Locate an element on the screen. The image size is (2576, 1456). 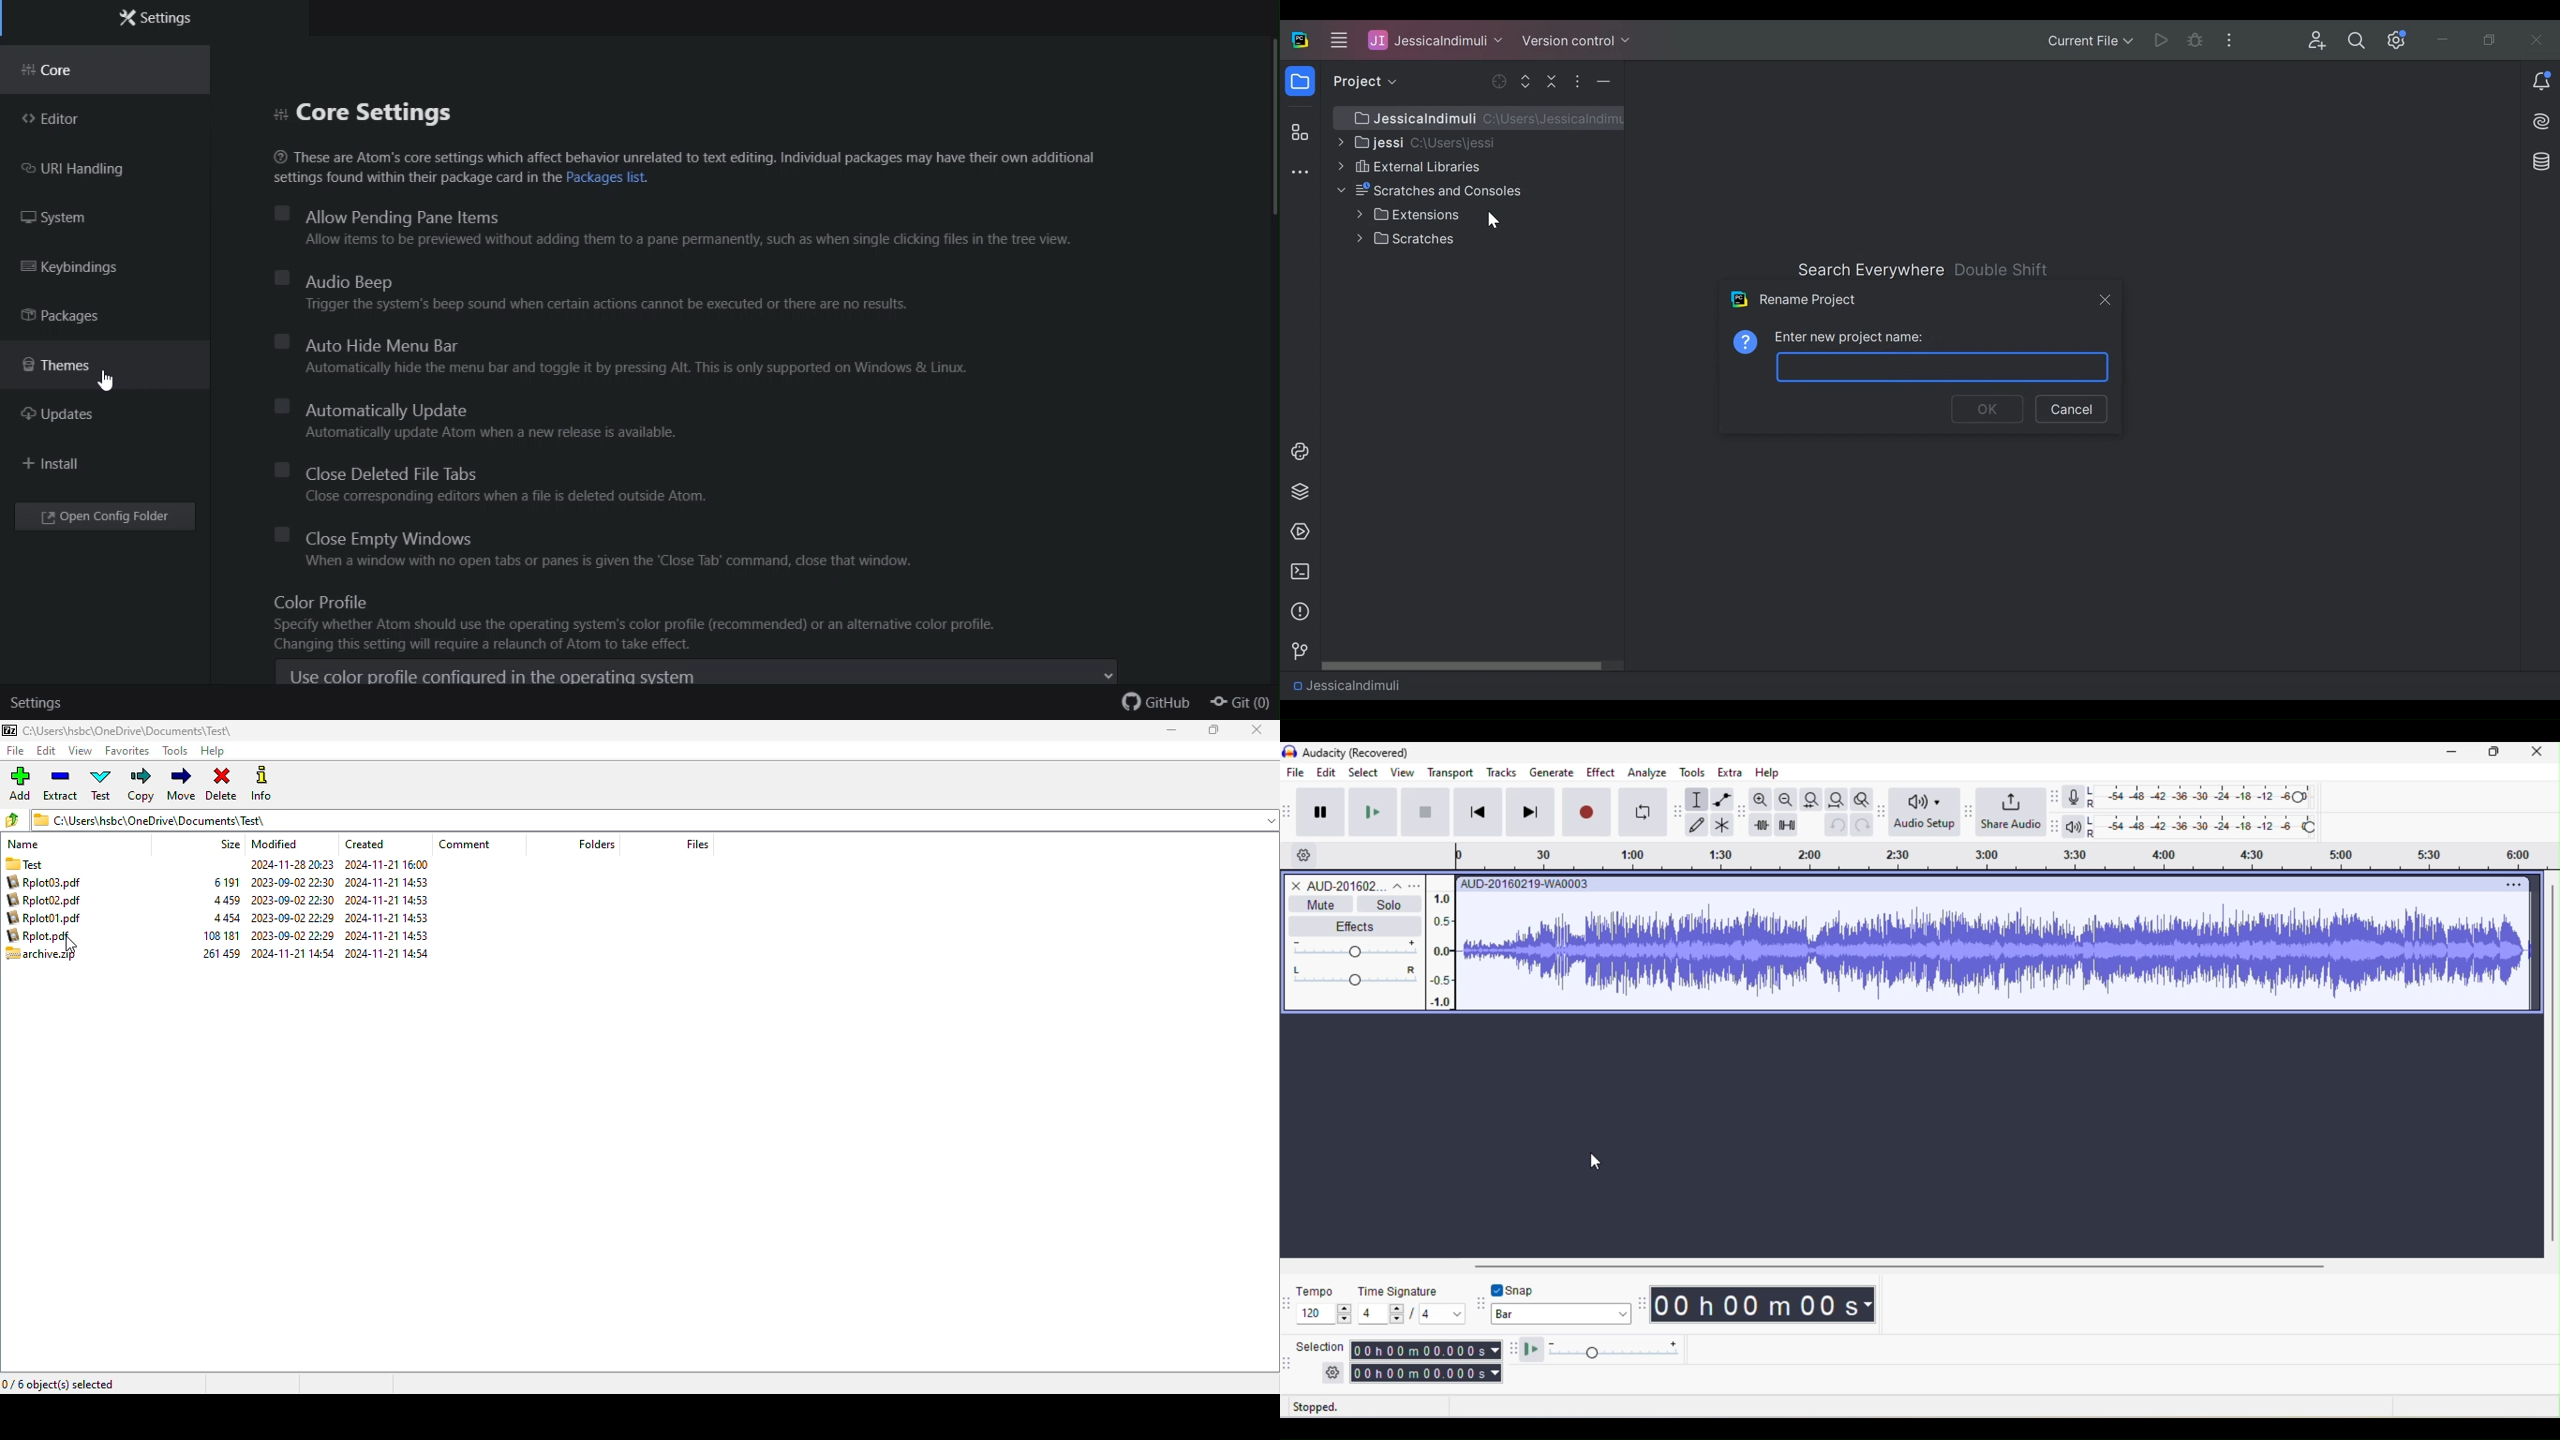
project view is located at coordinates (1361, 81).